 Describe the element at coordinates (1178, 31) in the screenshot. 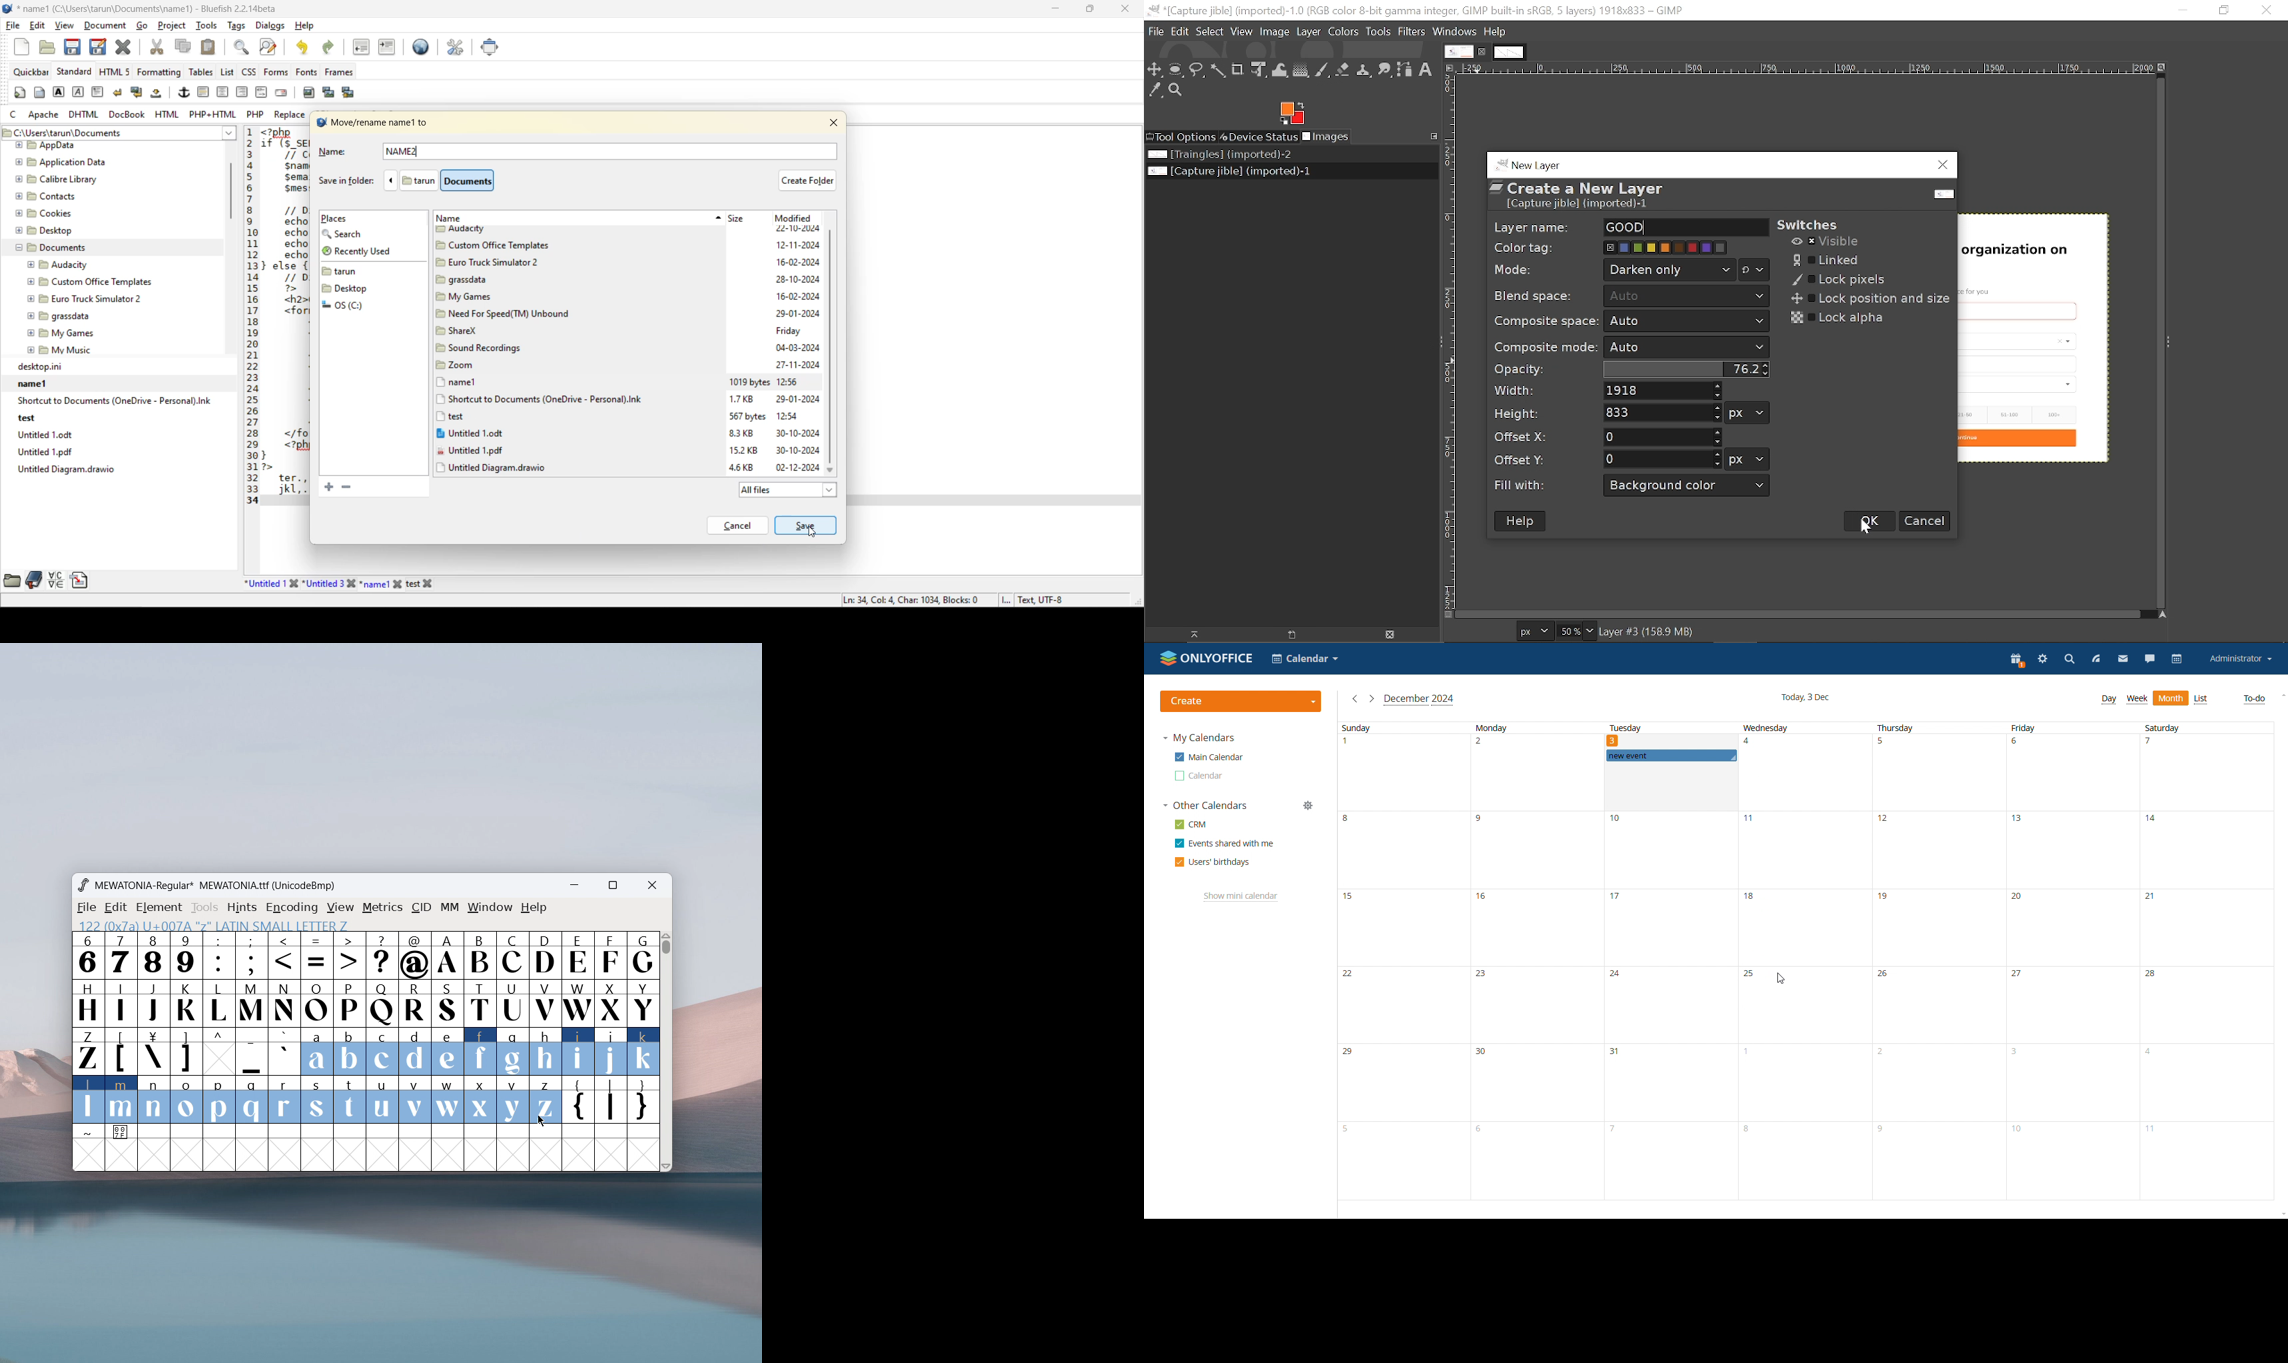

I see `Edit` at that location.